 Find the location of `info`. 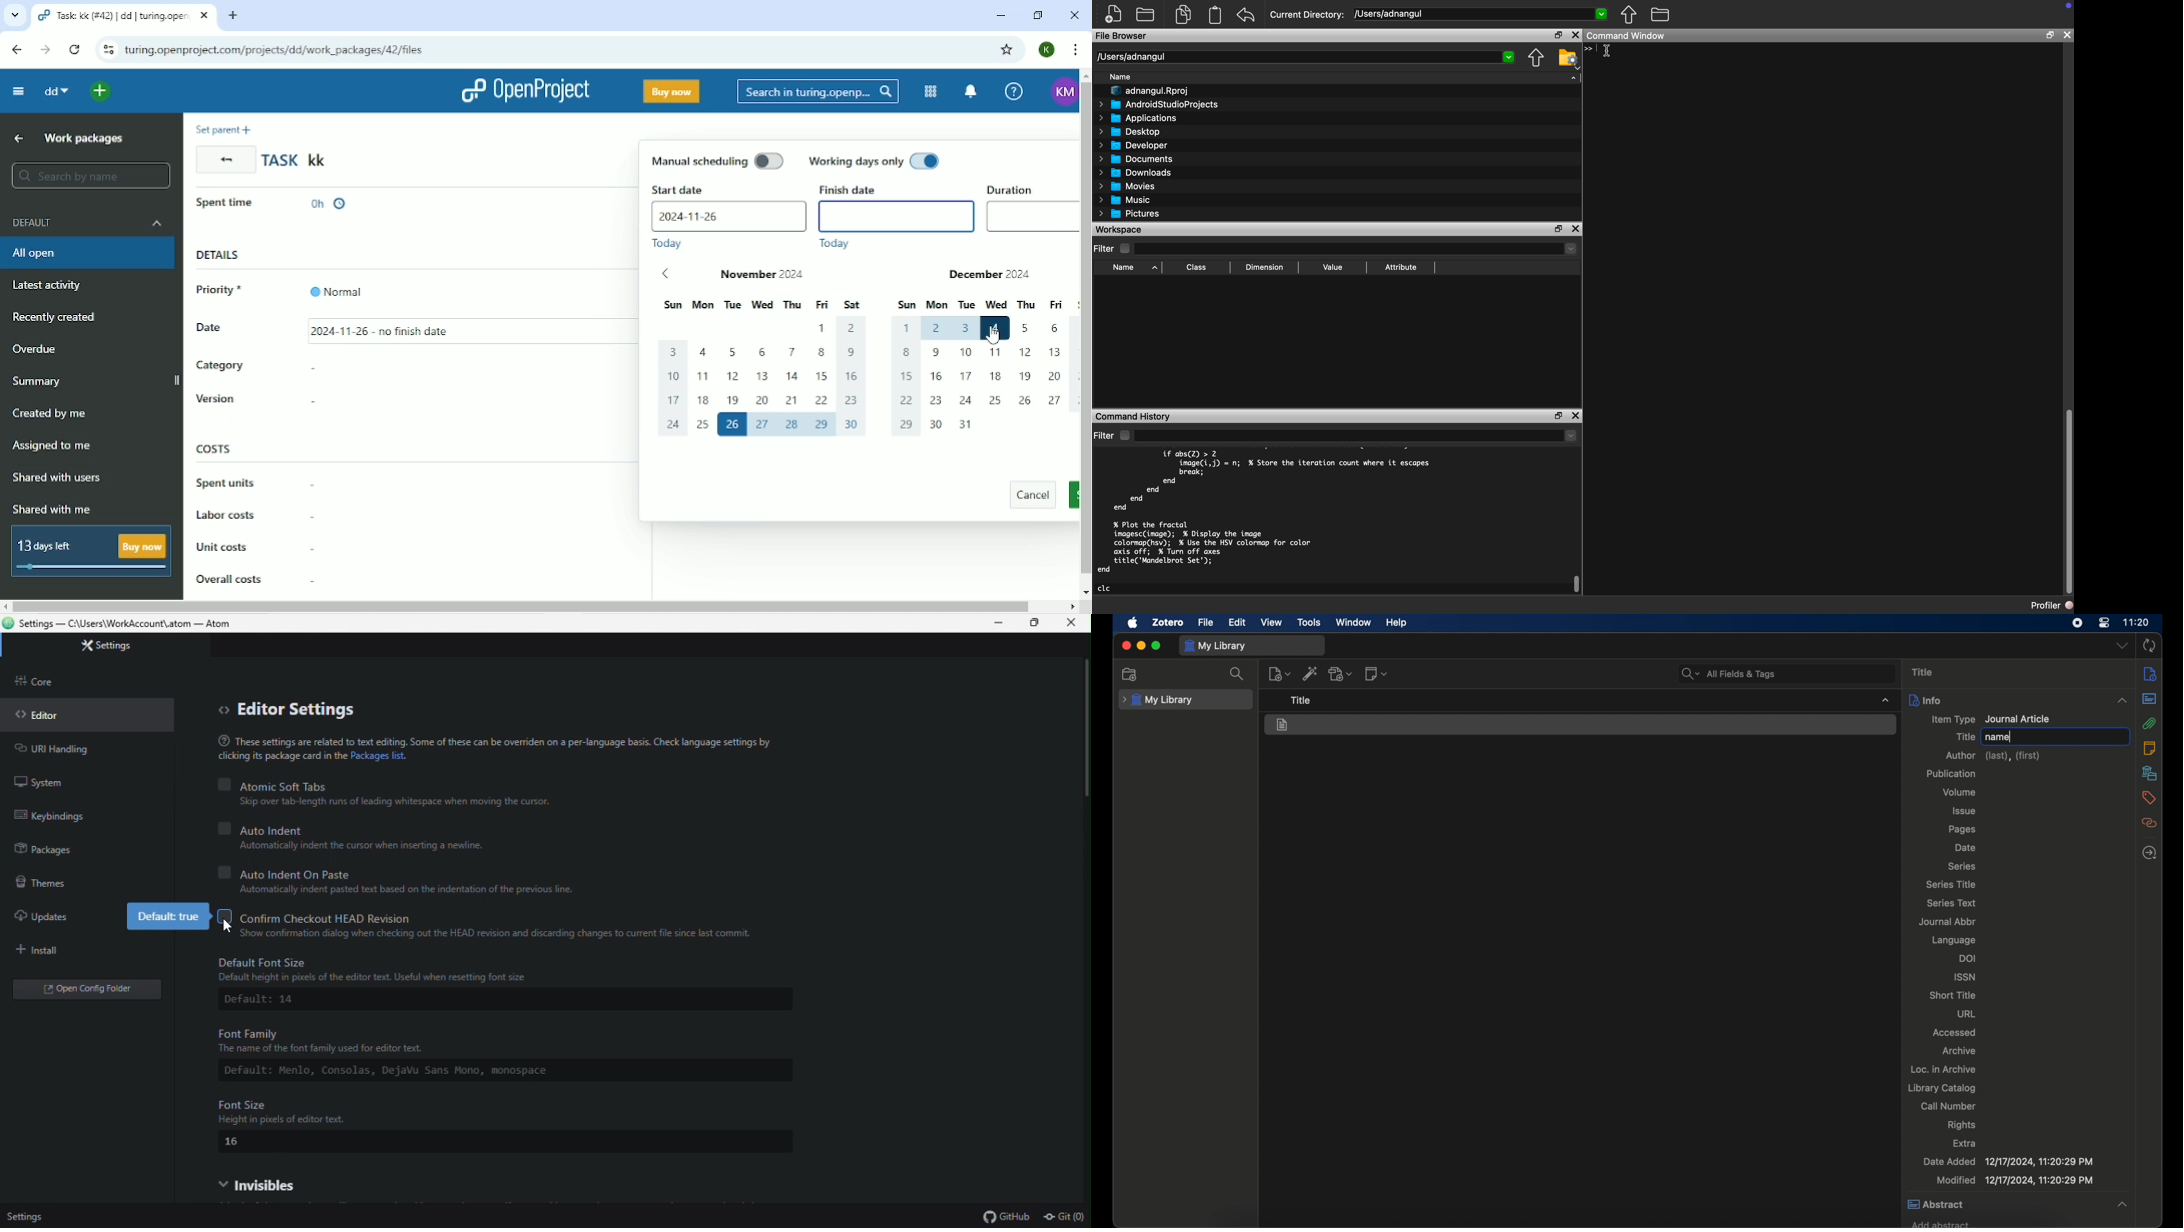

info is located at coordinates (2019, 699).